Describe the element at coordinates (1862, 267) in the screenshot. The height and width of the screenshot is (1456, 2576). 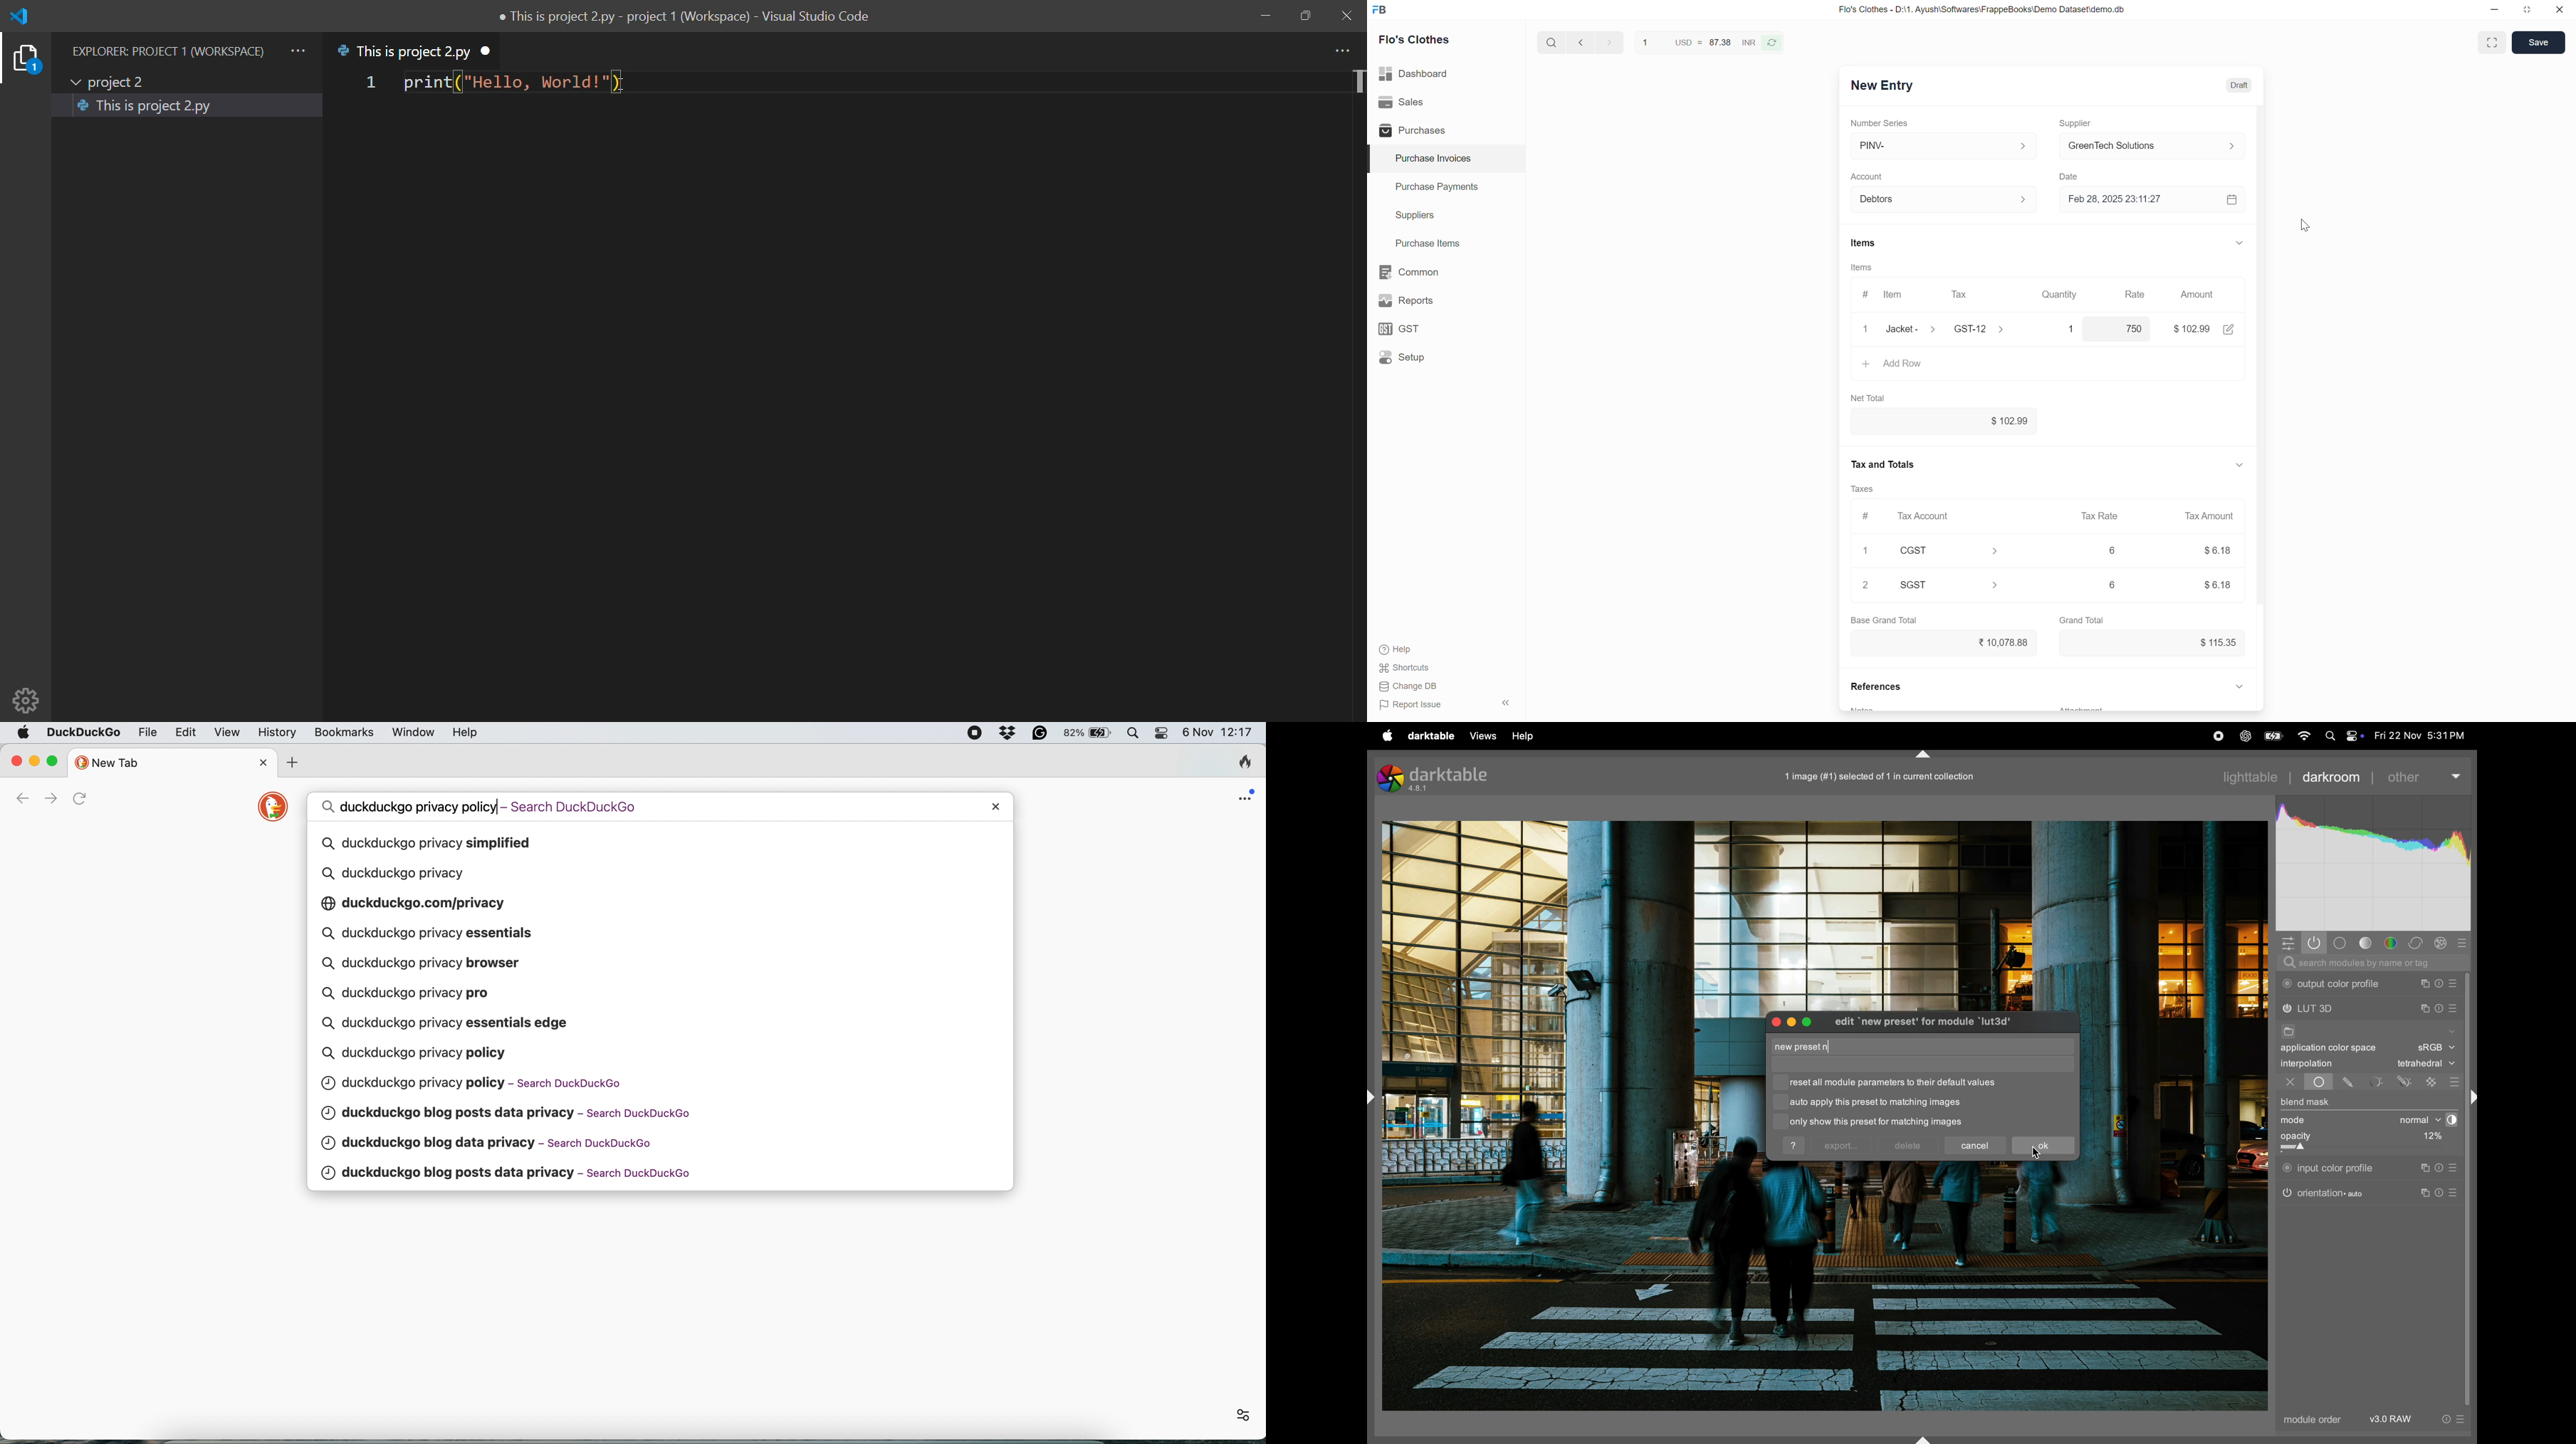
I see `Items` at that location.